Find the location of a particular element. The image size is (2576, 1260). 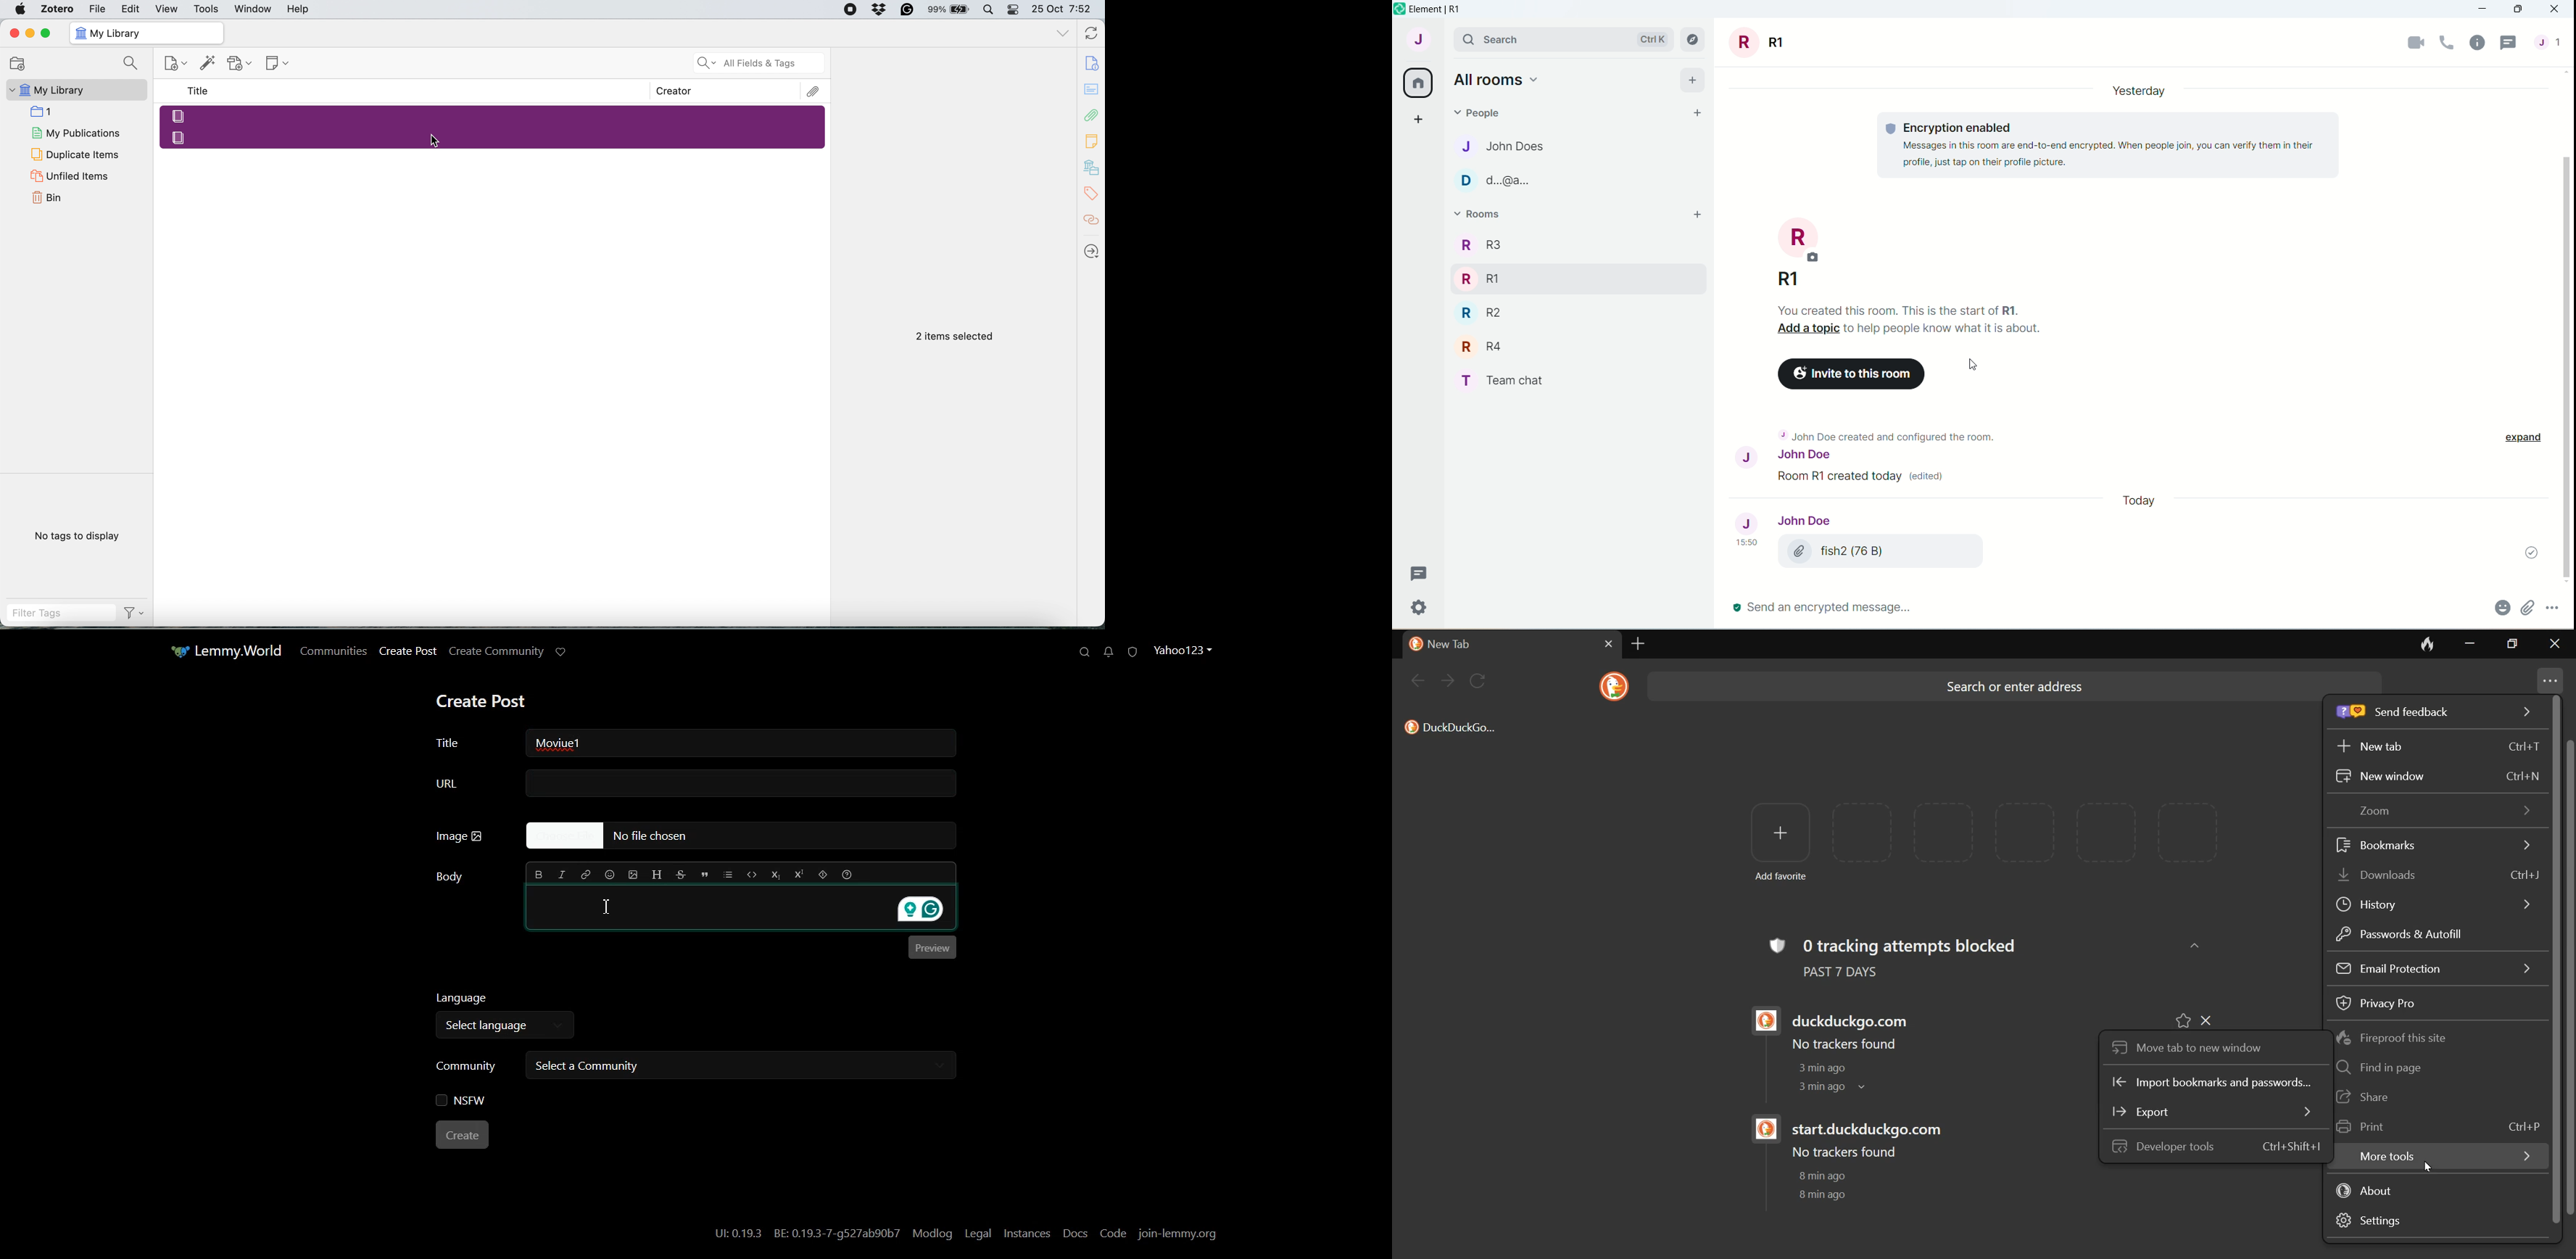

expand is located at coordinates (2524, 437).